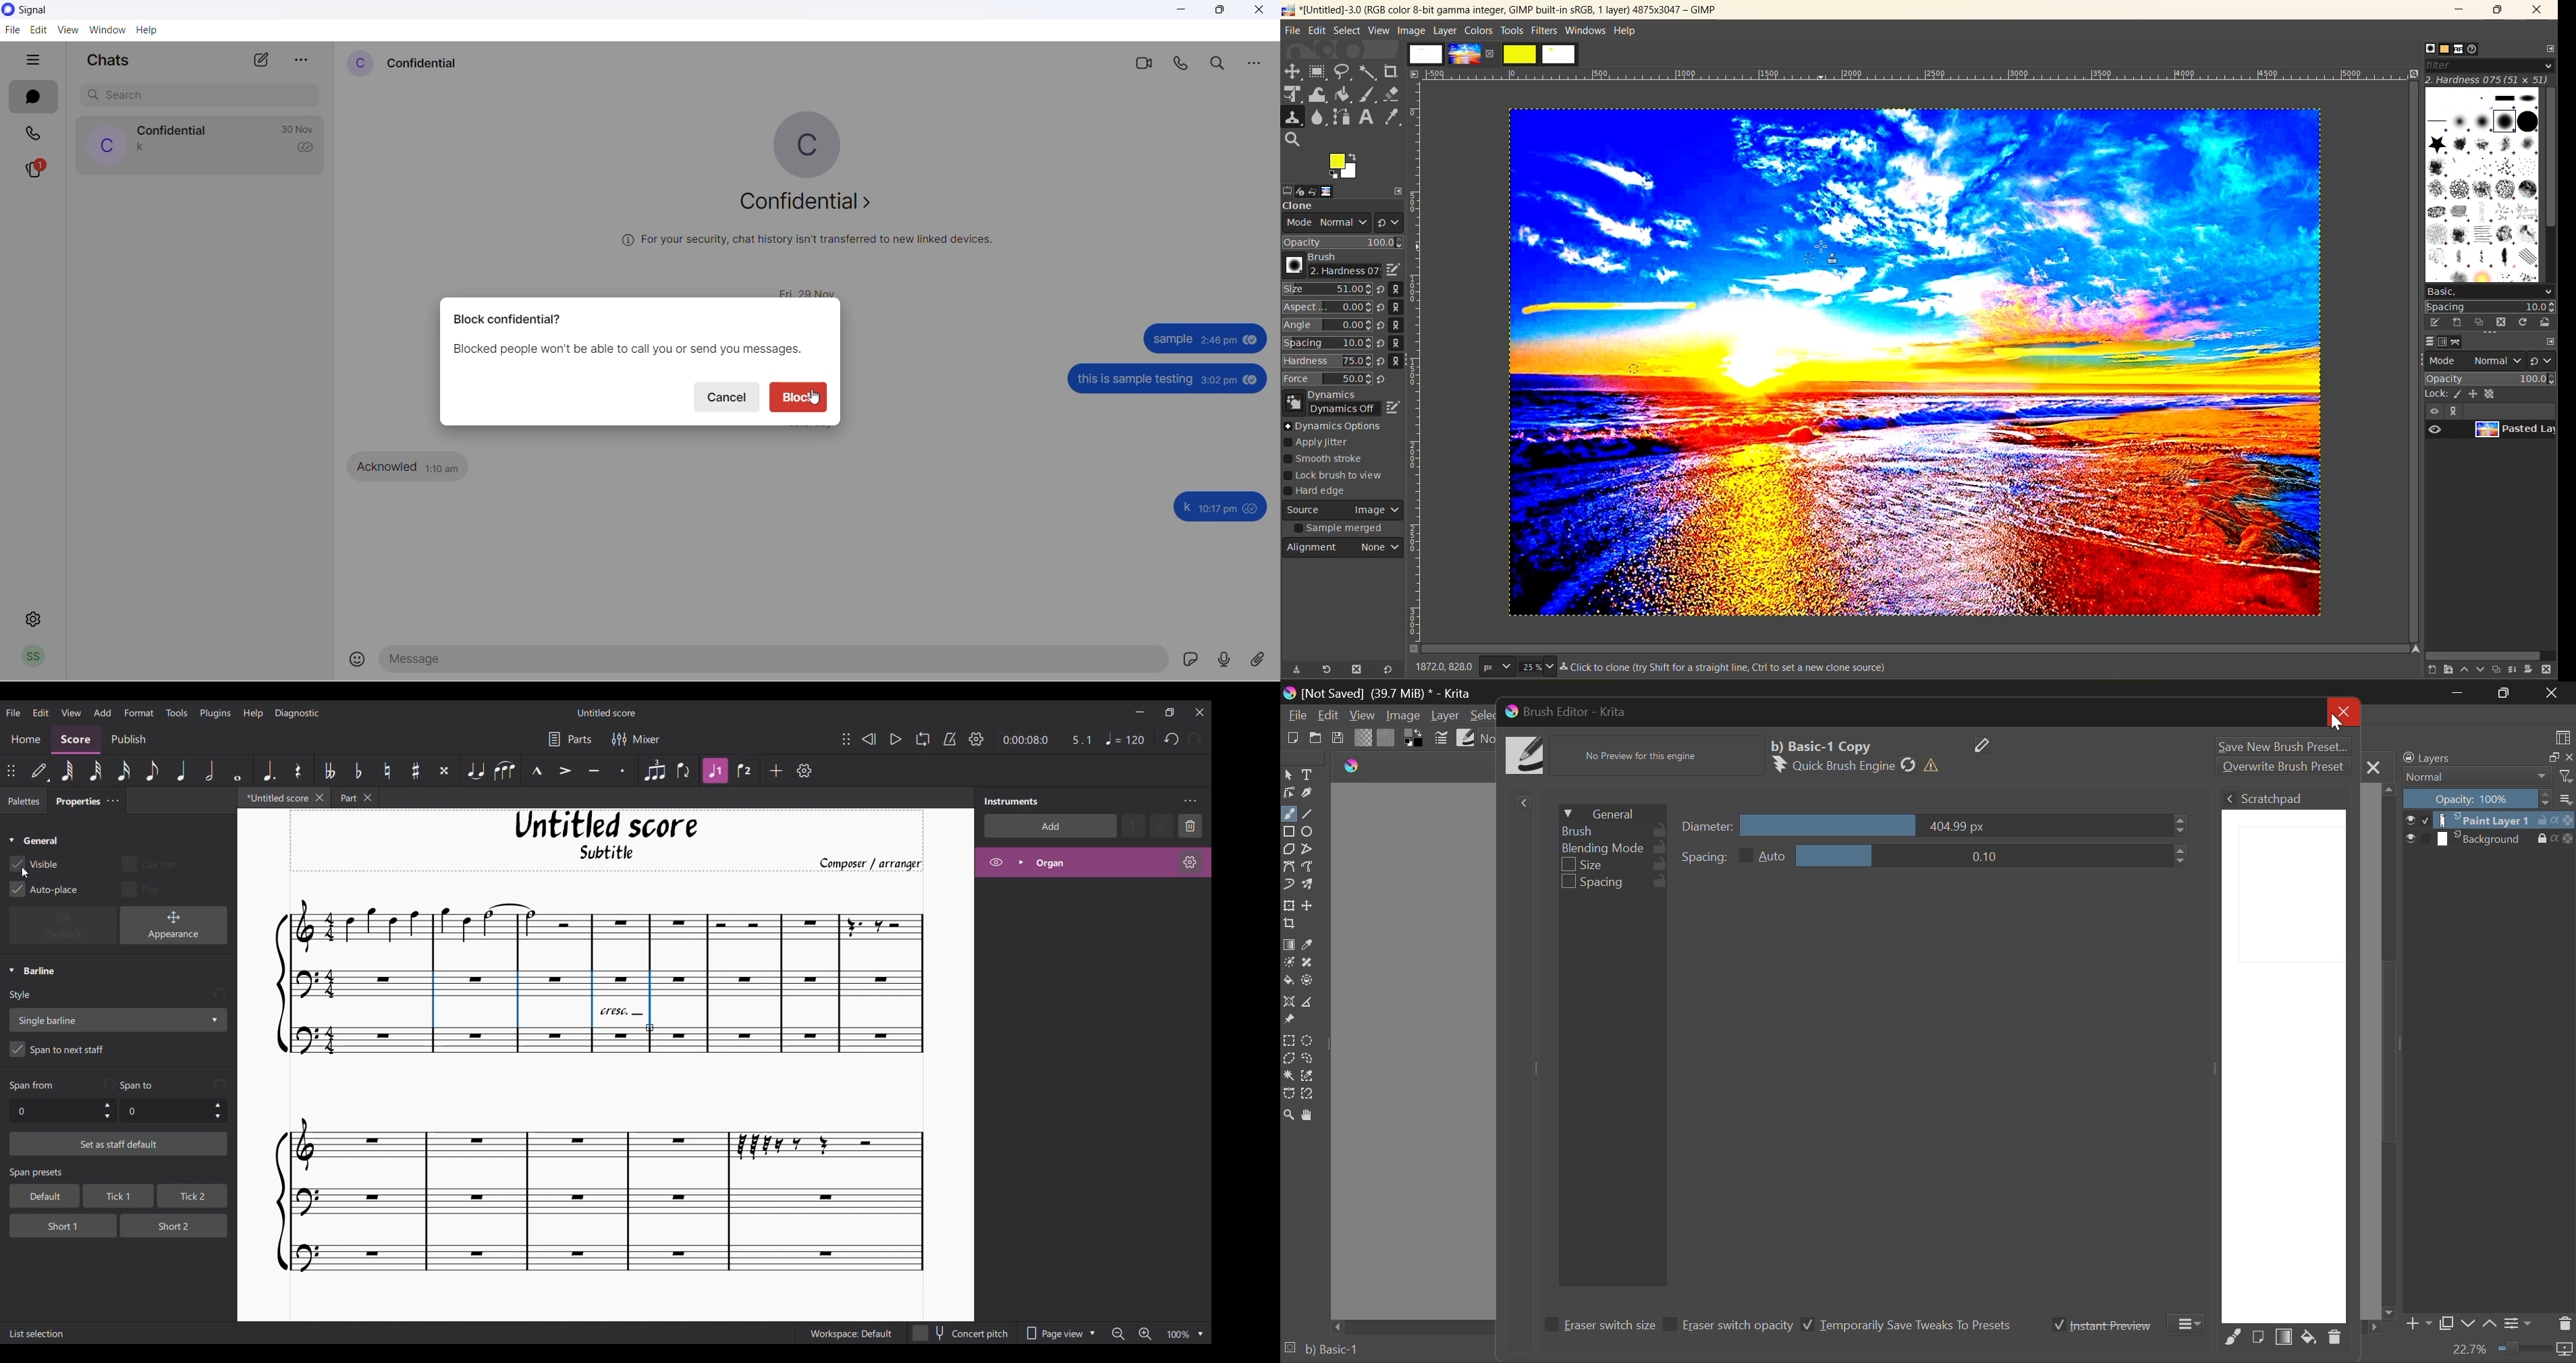 This screenshot has width=2576, height=1372. I want to click on Brush Engine, so click(1859, 765).